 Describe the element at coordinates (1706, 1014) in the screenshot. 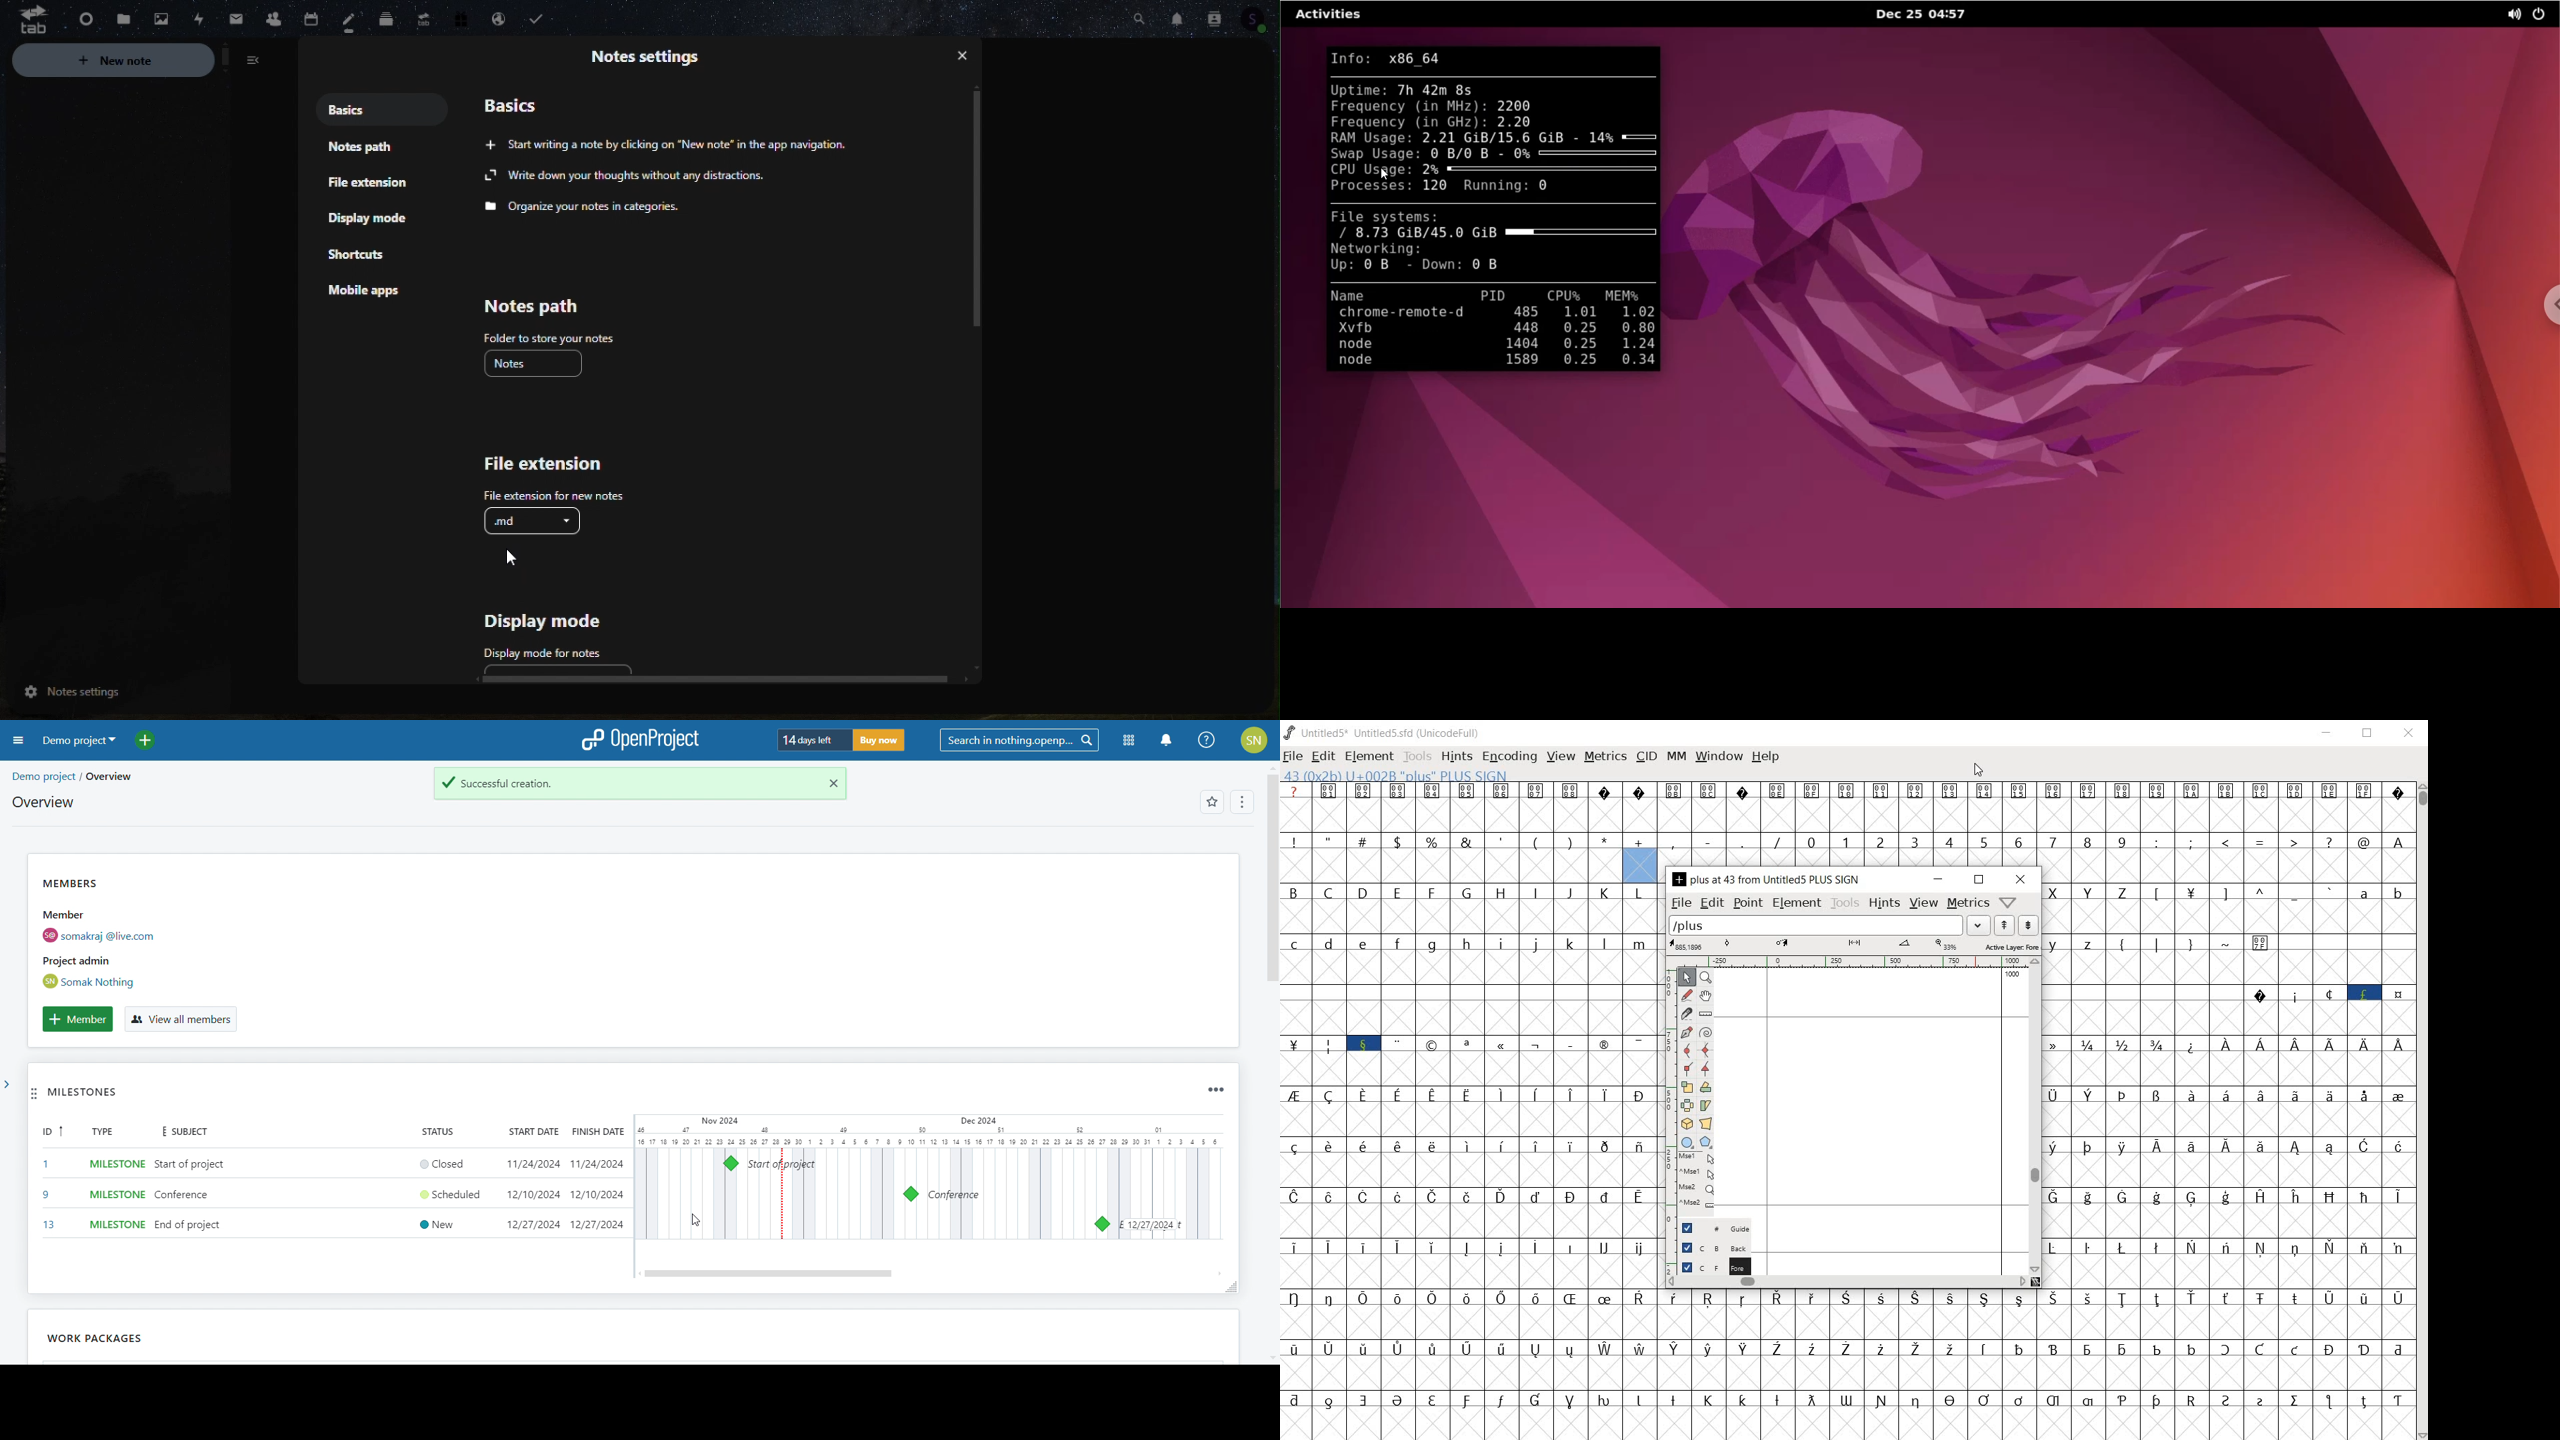

I see `measure a distance, angle between points` at that location.